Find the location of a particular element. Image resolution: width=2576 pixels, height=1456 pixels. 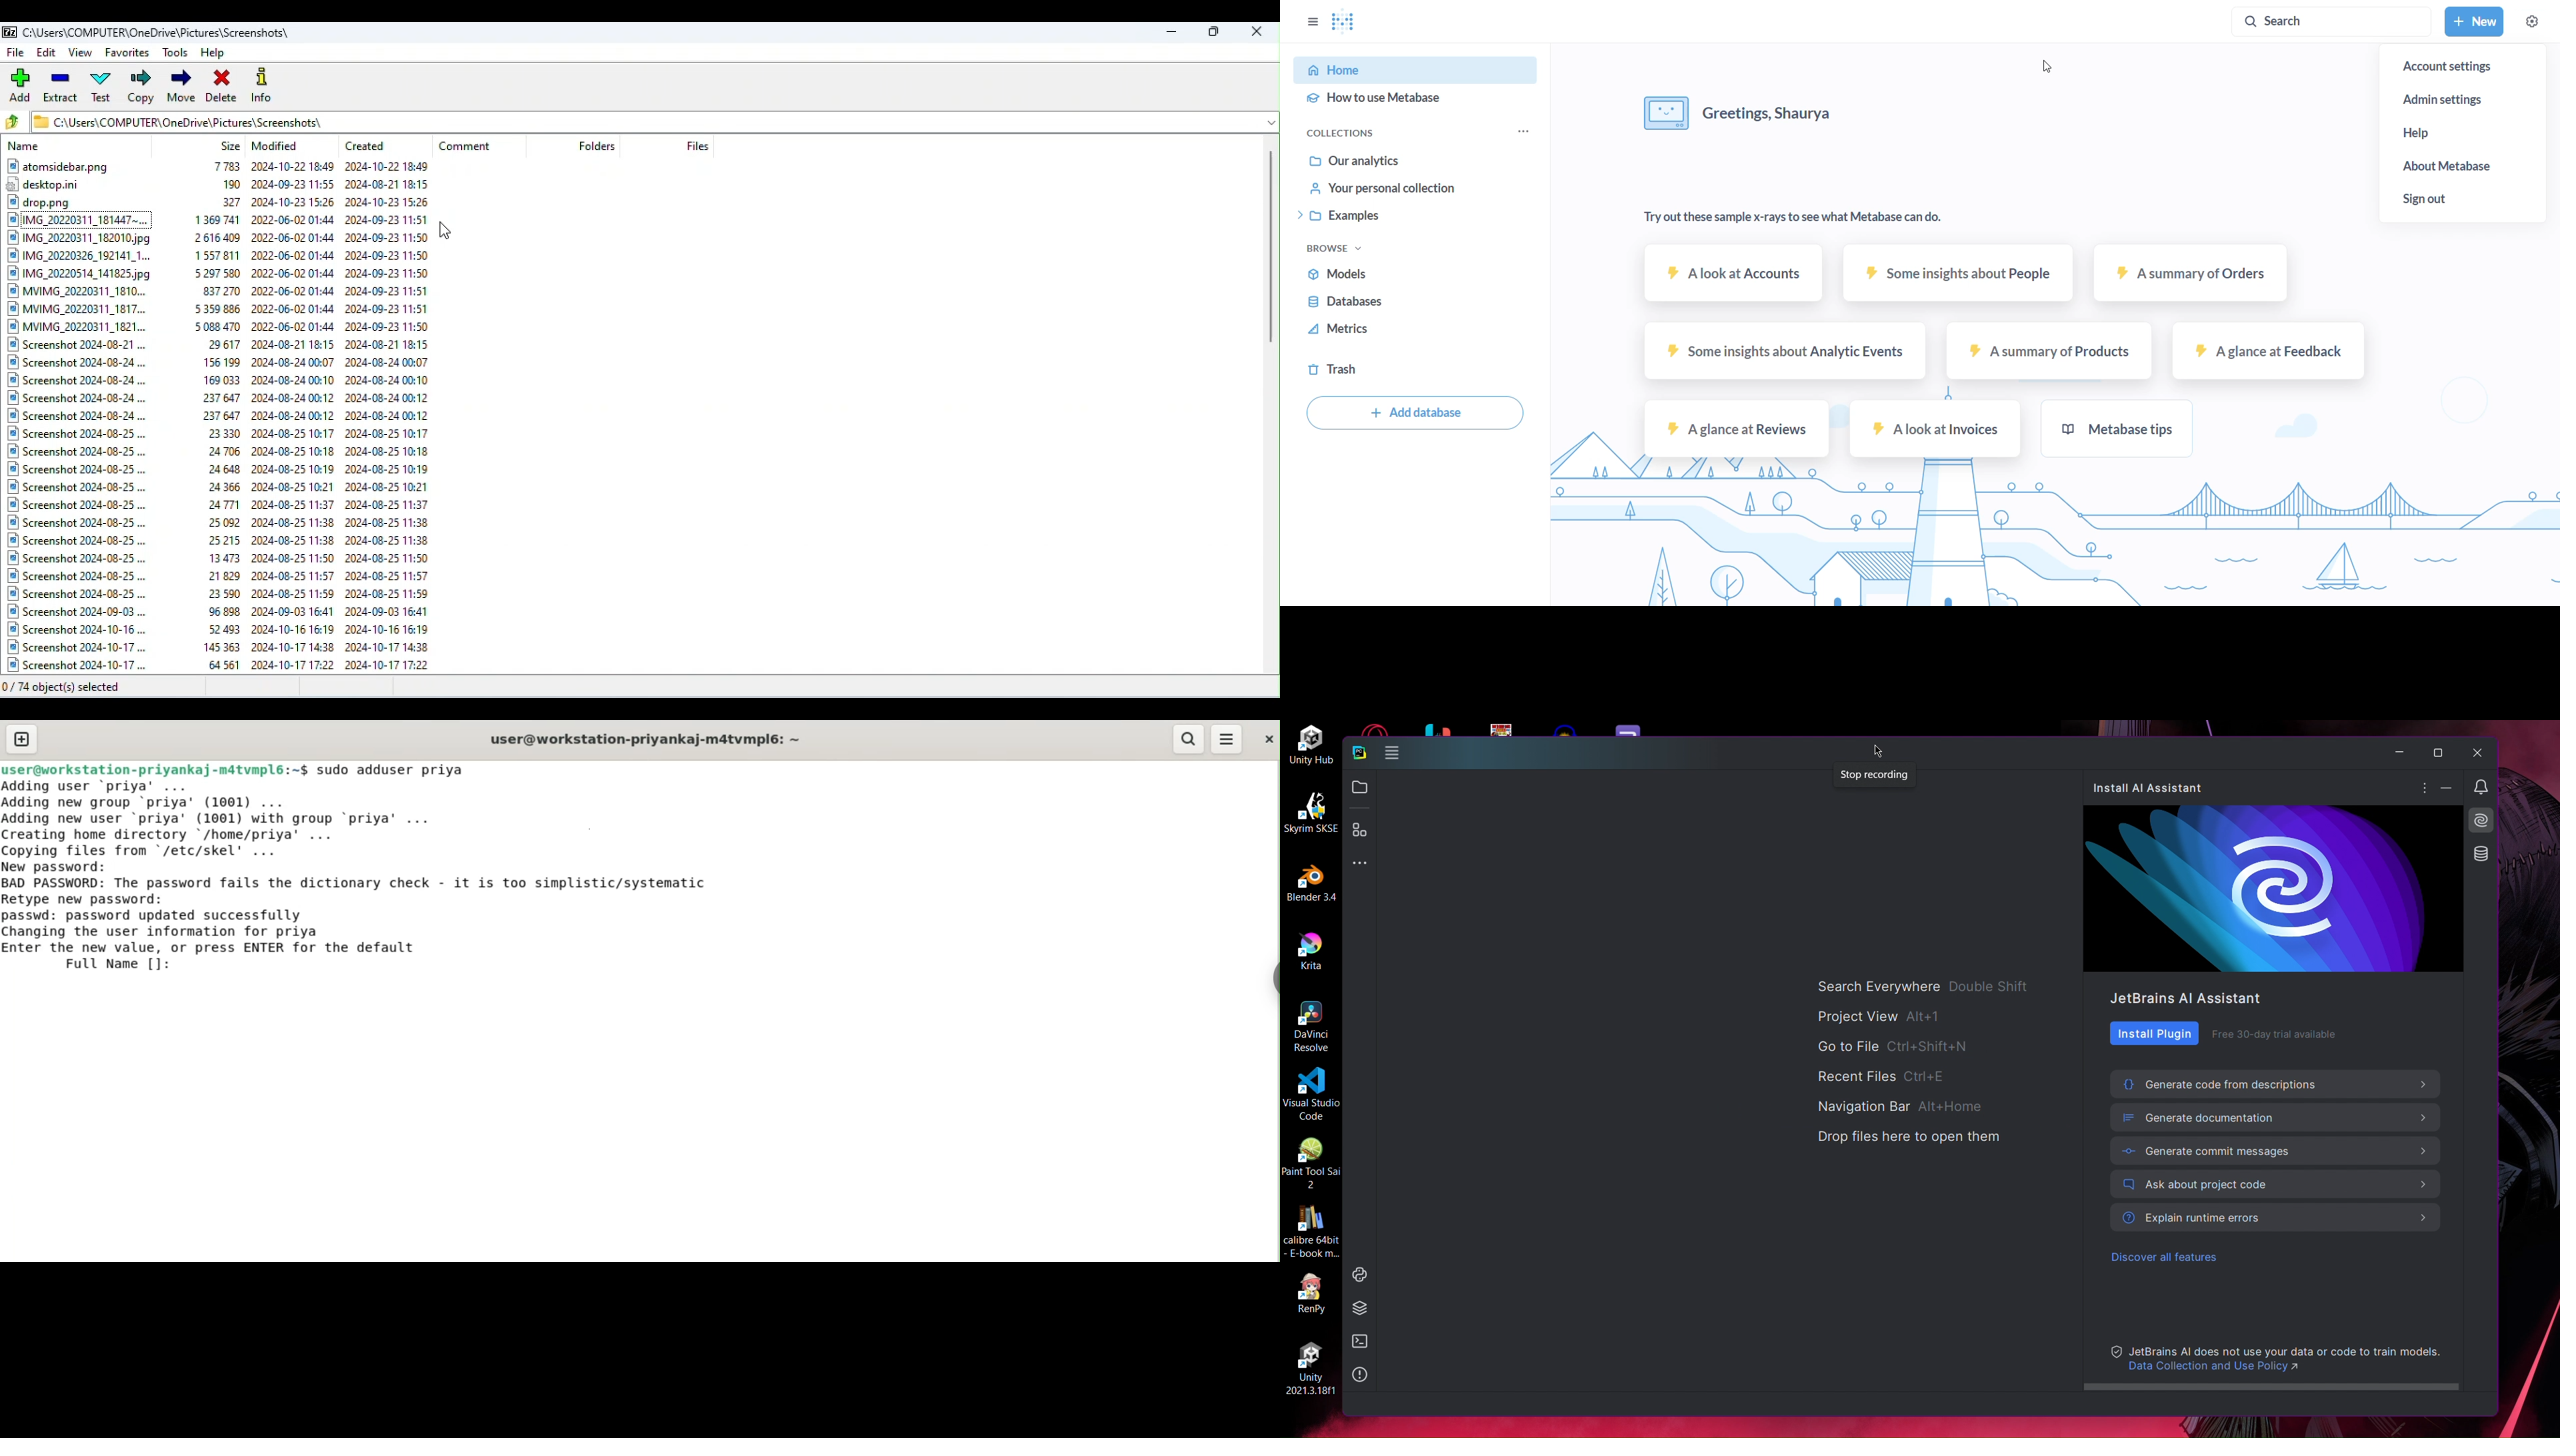

Close is located at coordinates (1259, 31).